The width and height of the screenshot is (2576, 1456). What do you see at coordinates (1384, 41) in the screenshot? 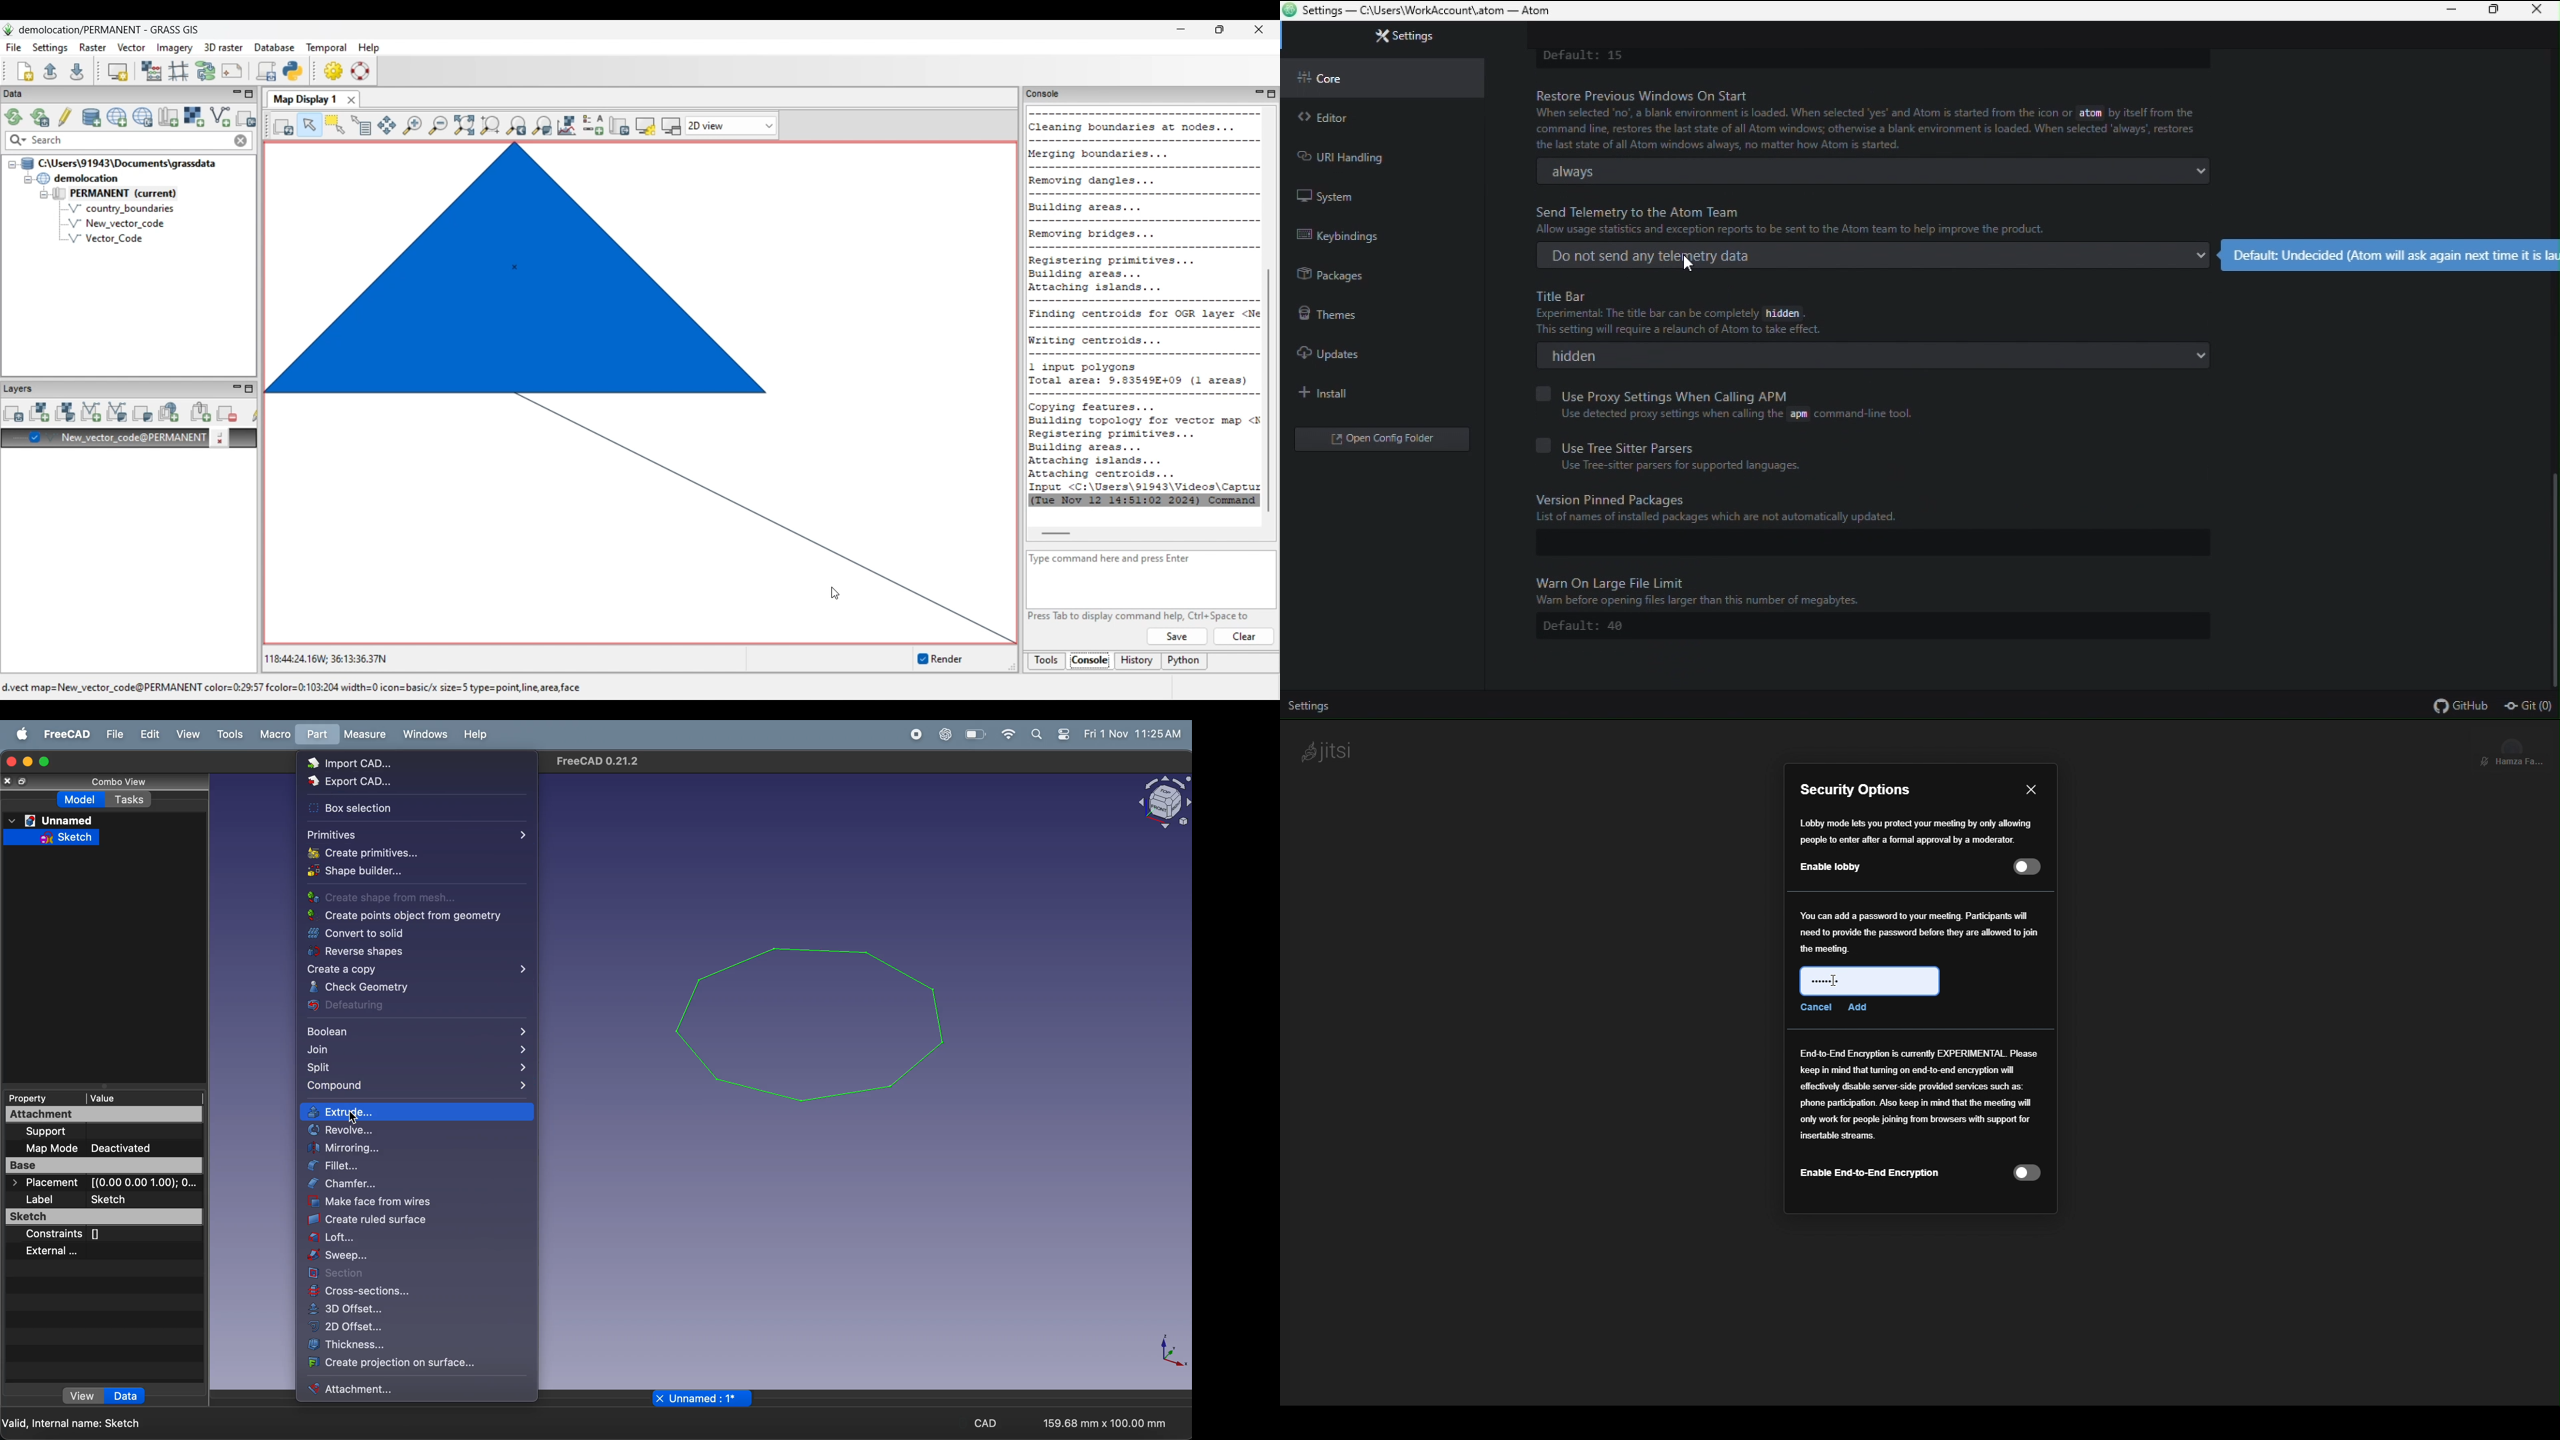
I see `settings` at bounding box center [1384, 41].